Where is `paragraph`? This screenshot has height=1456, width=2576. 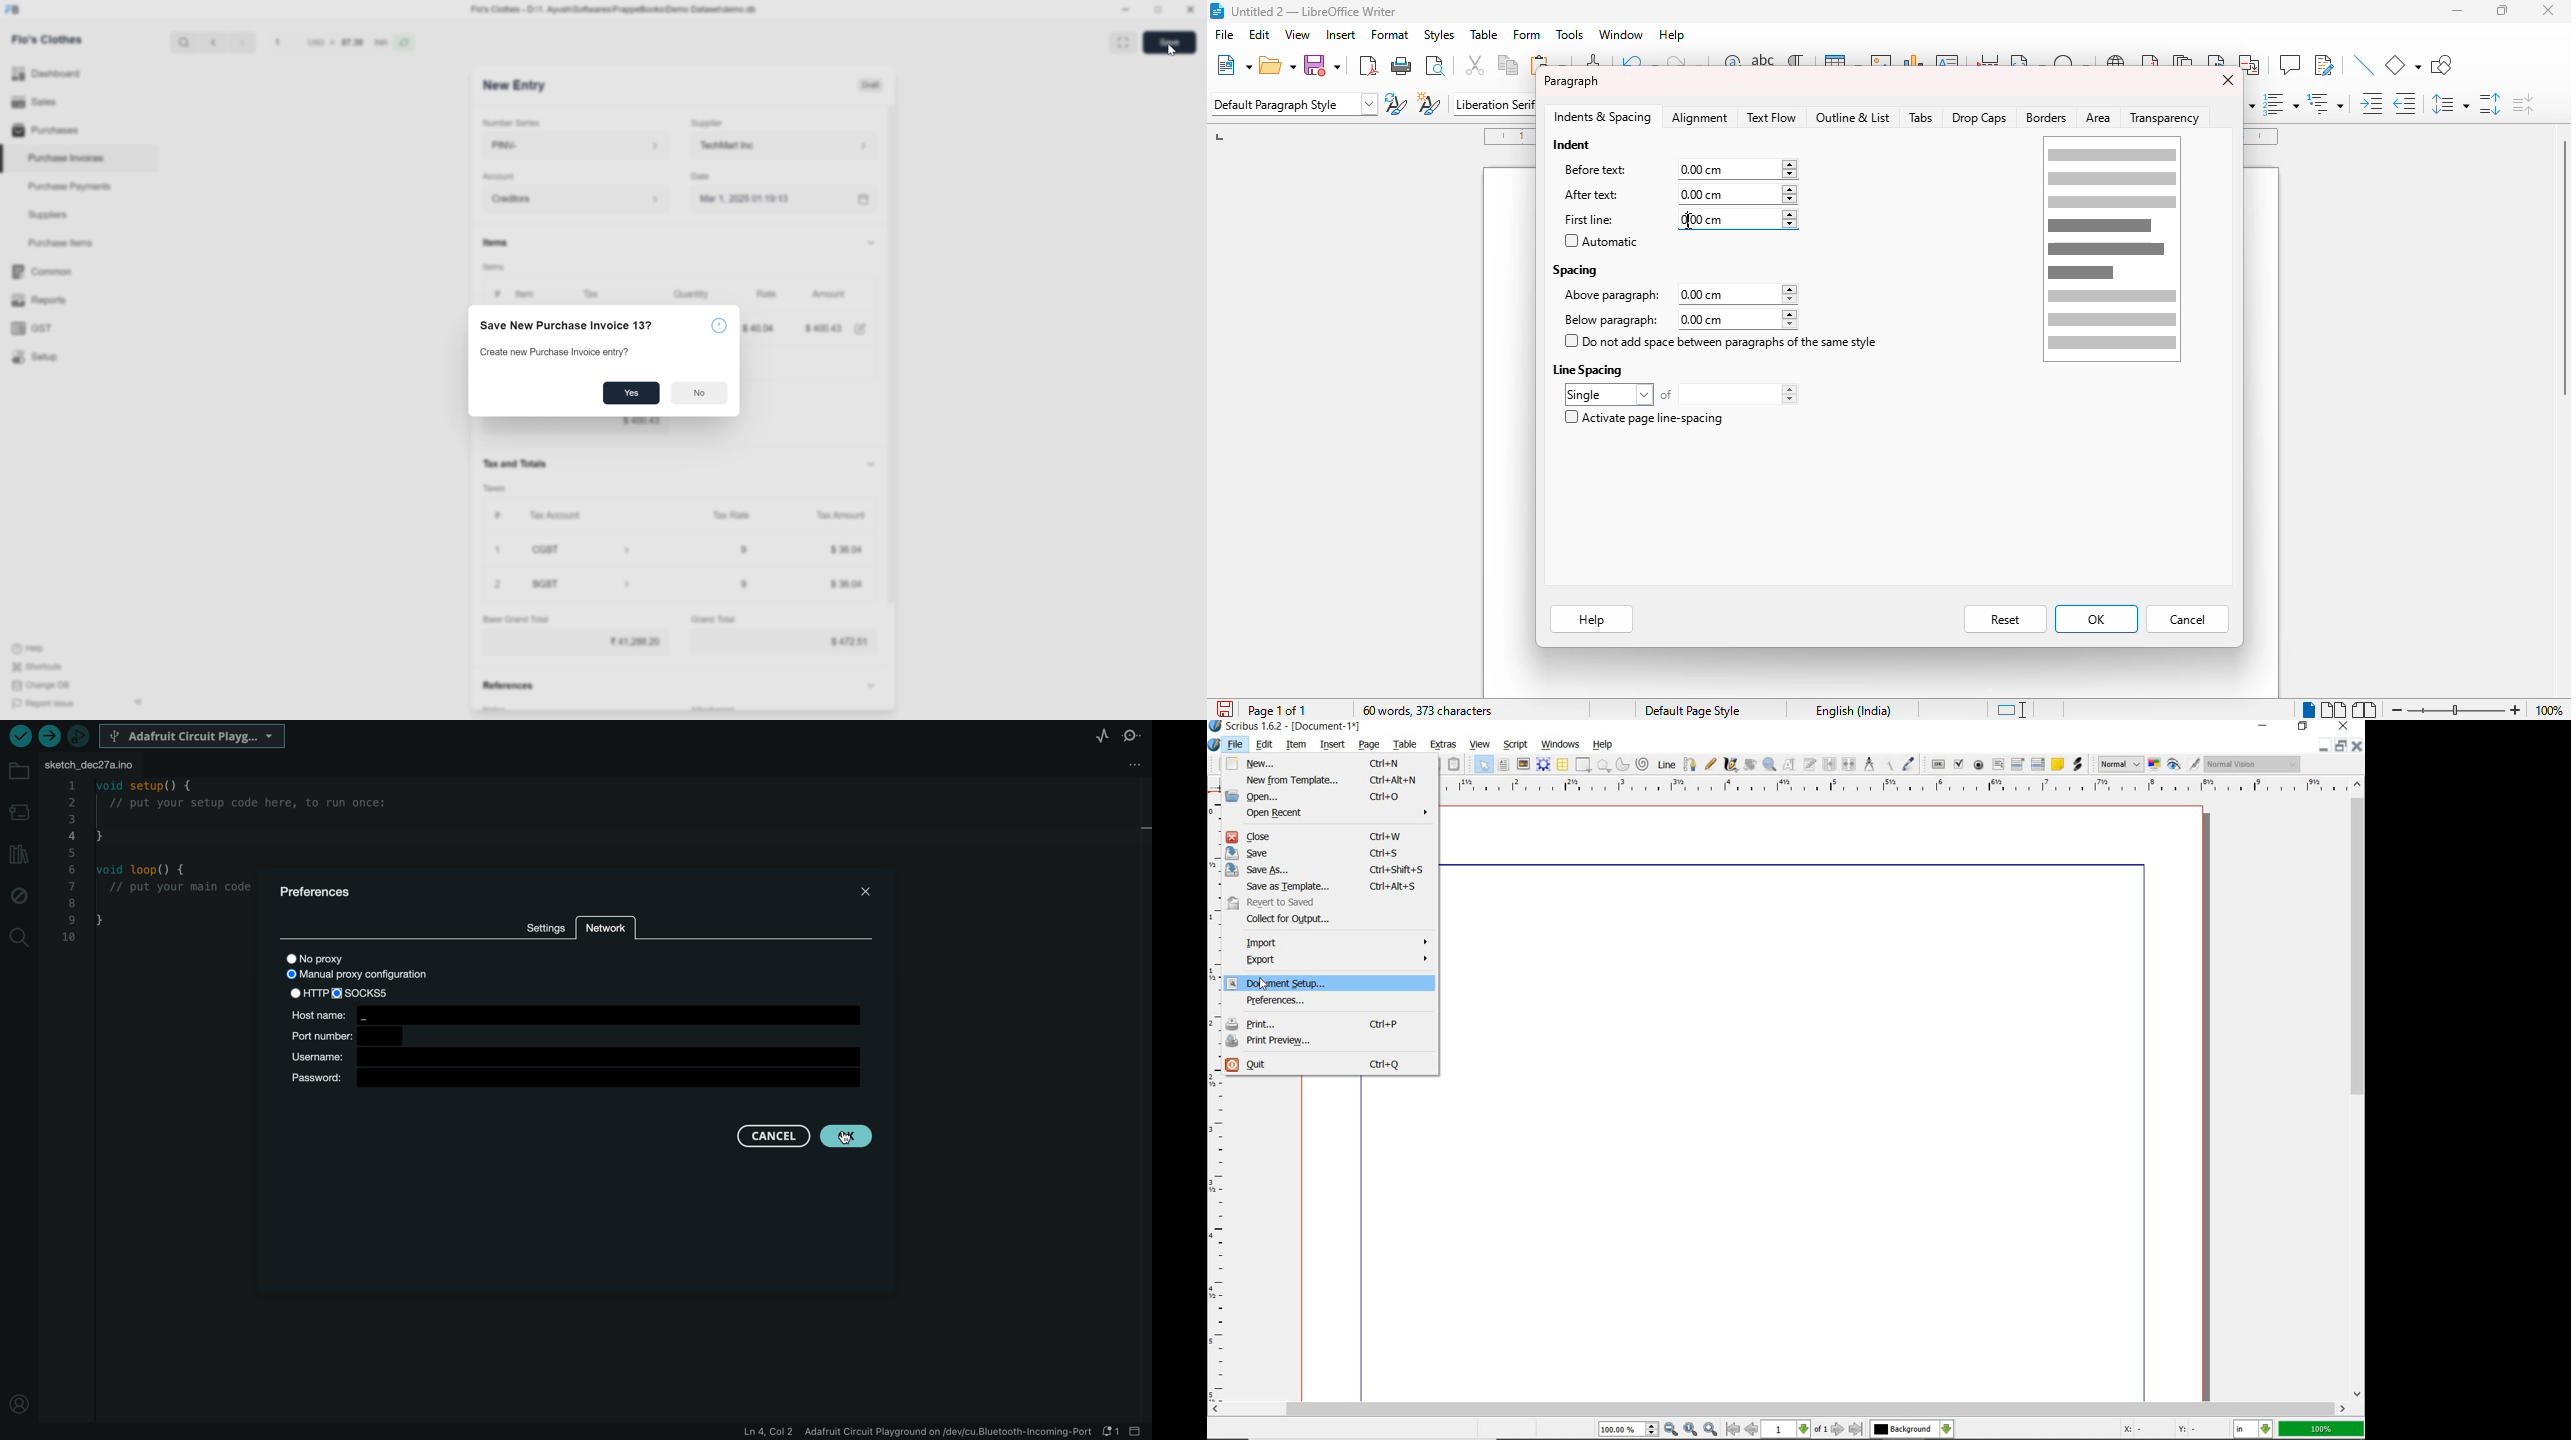 paragraph is located at coordinates (1571, 81).